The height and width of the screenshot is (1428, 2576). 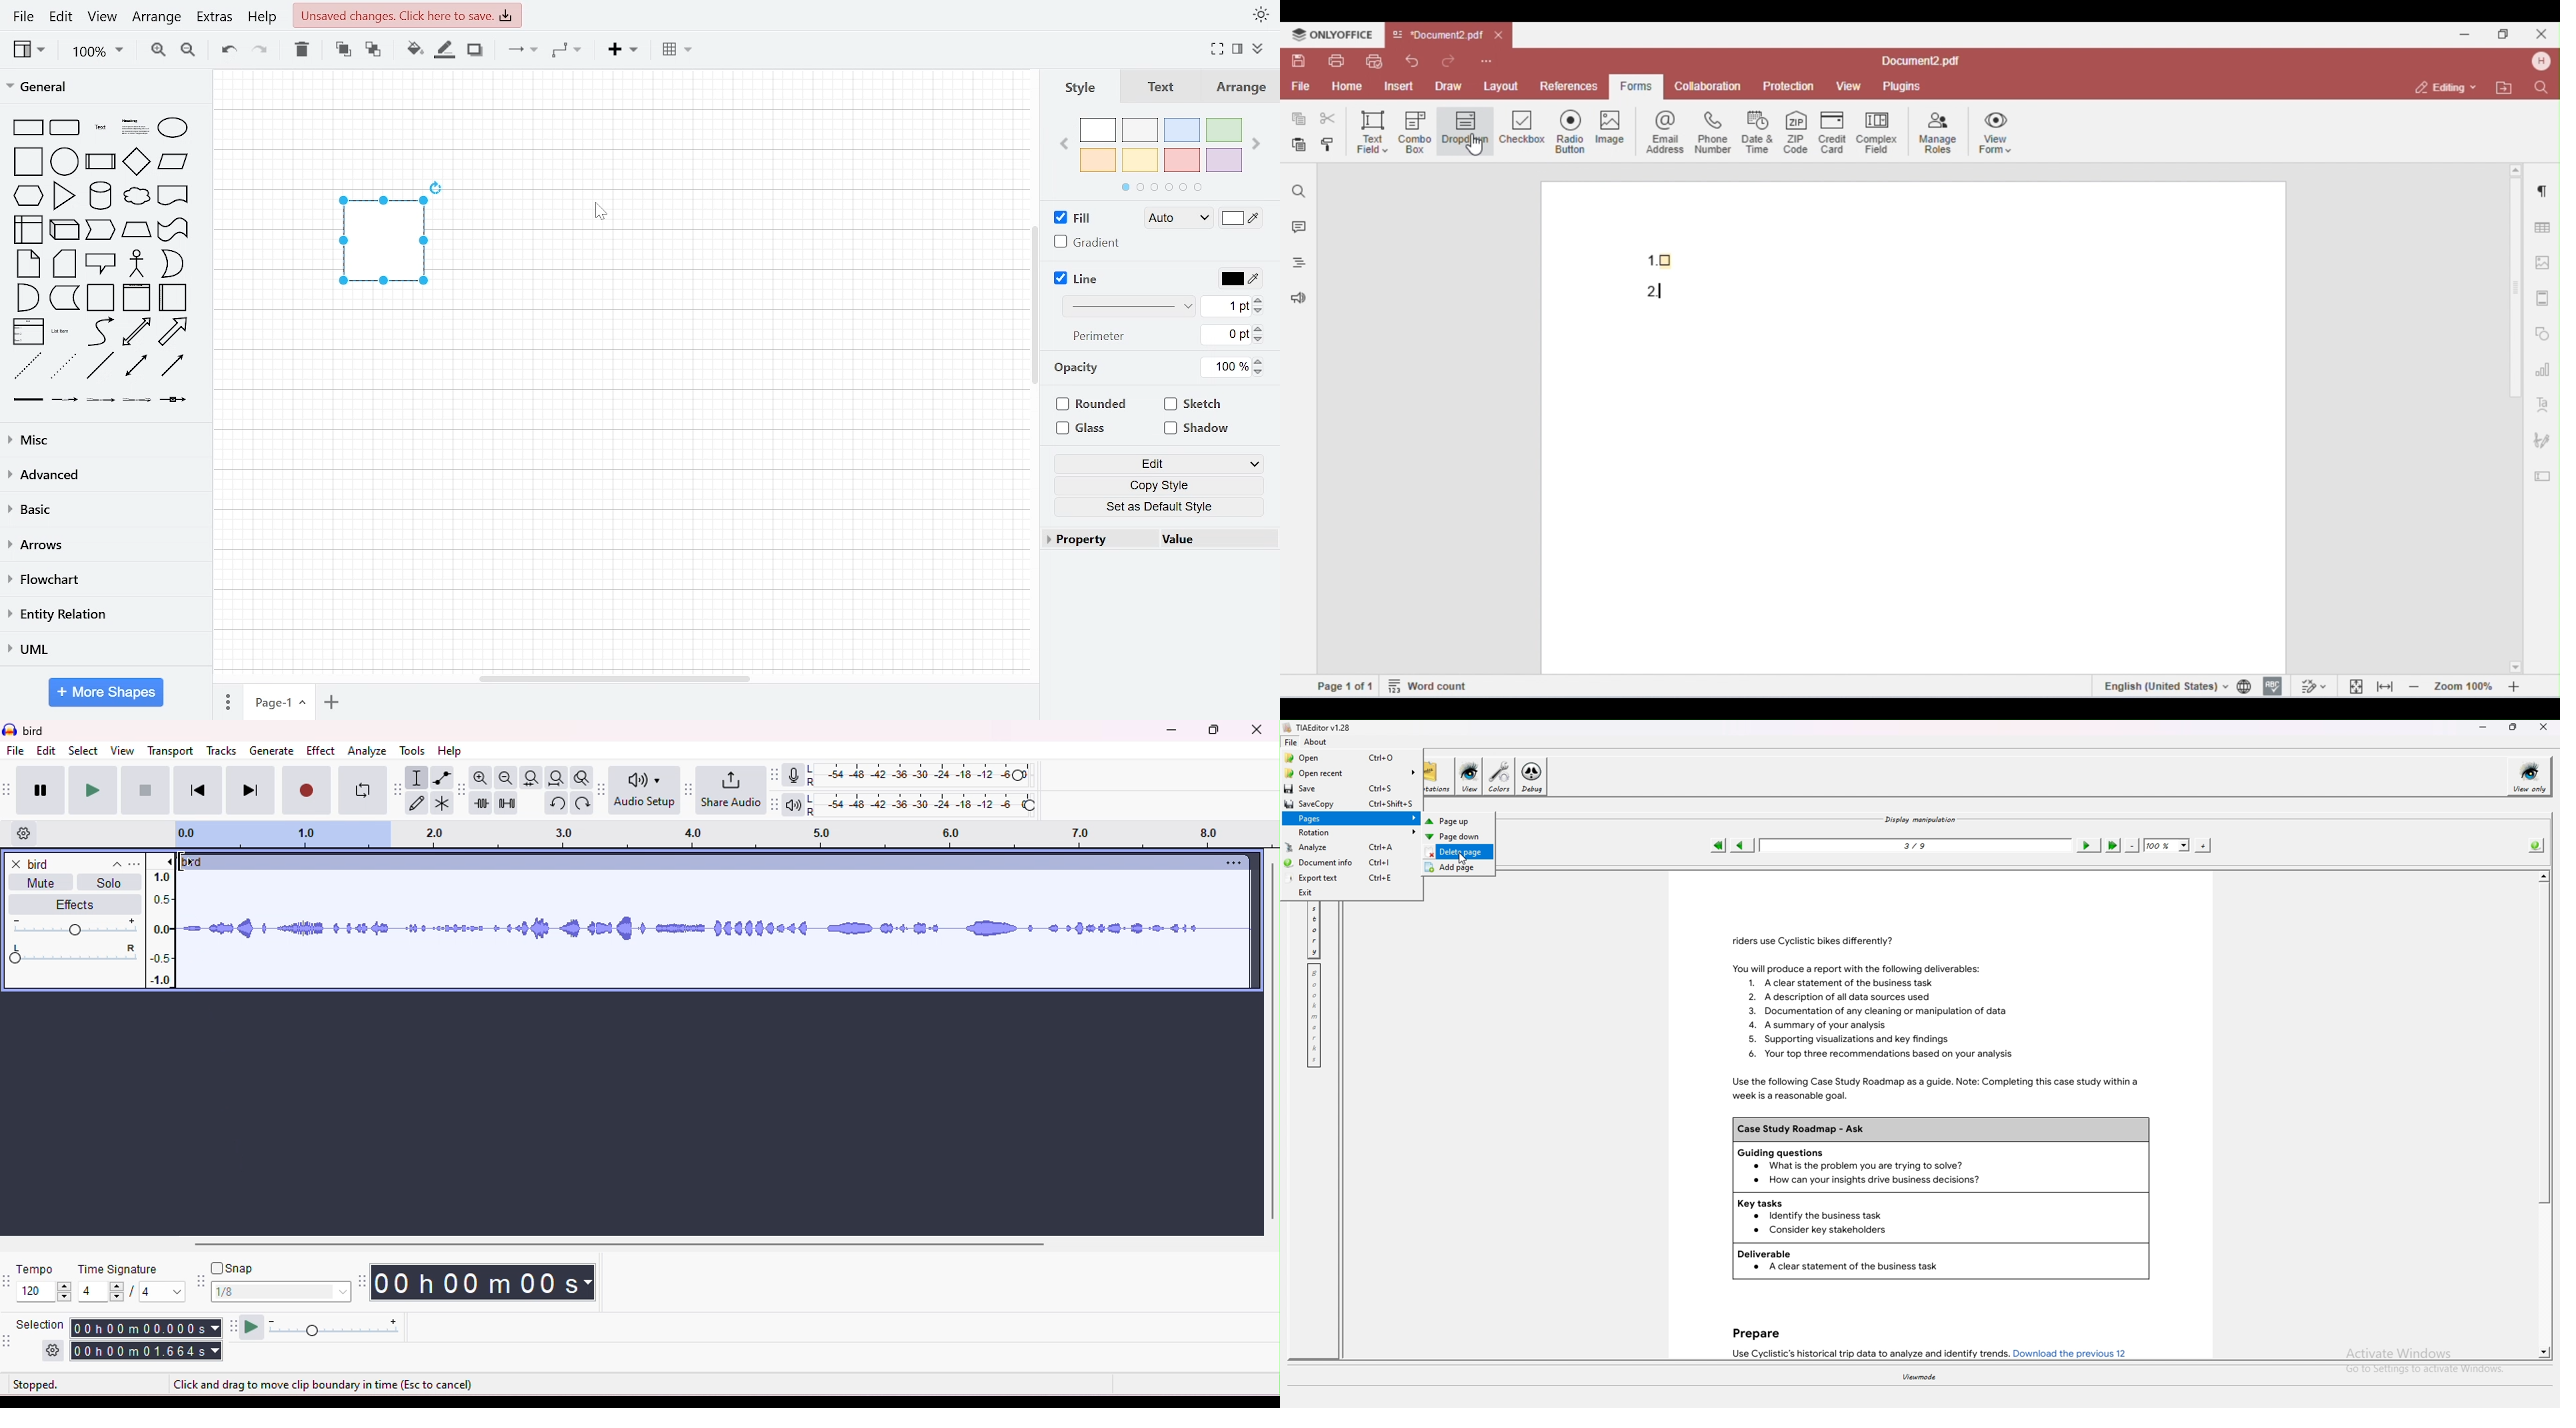 What do you see at coordinates (238, 1268) in the screenshot?
I see `snap` at bounding box center [238, 1268].